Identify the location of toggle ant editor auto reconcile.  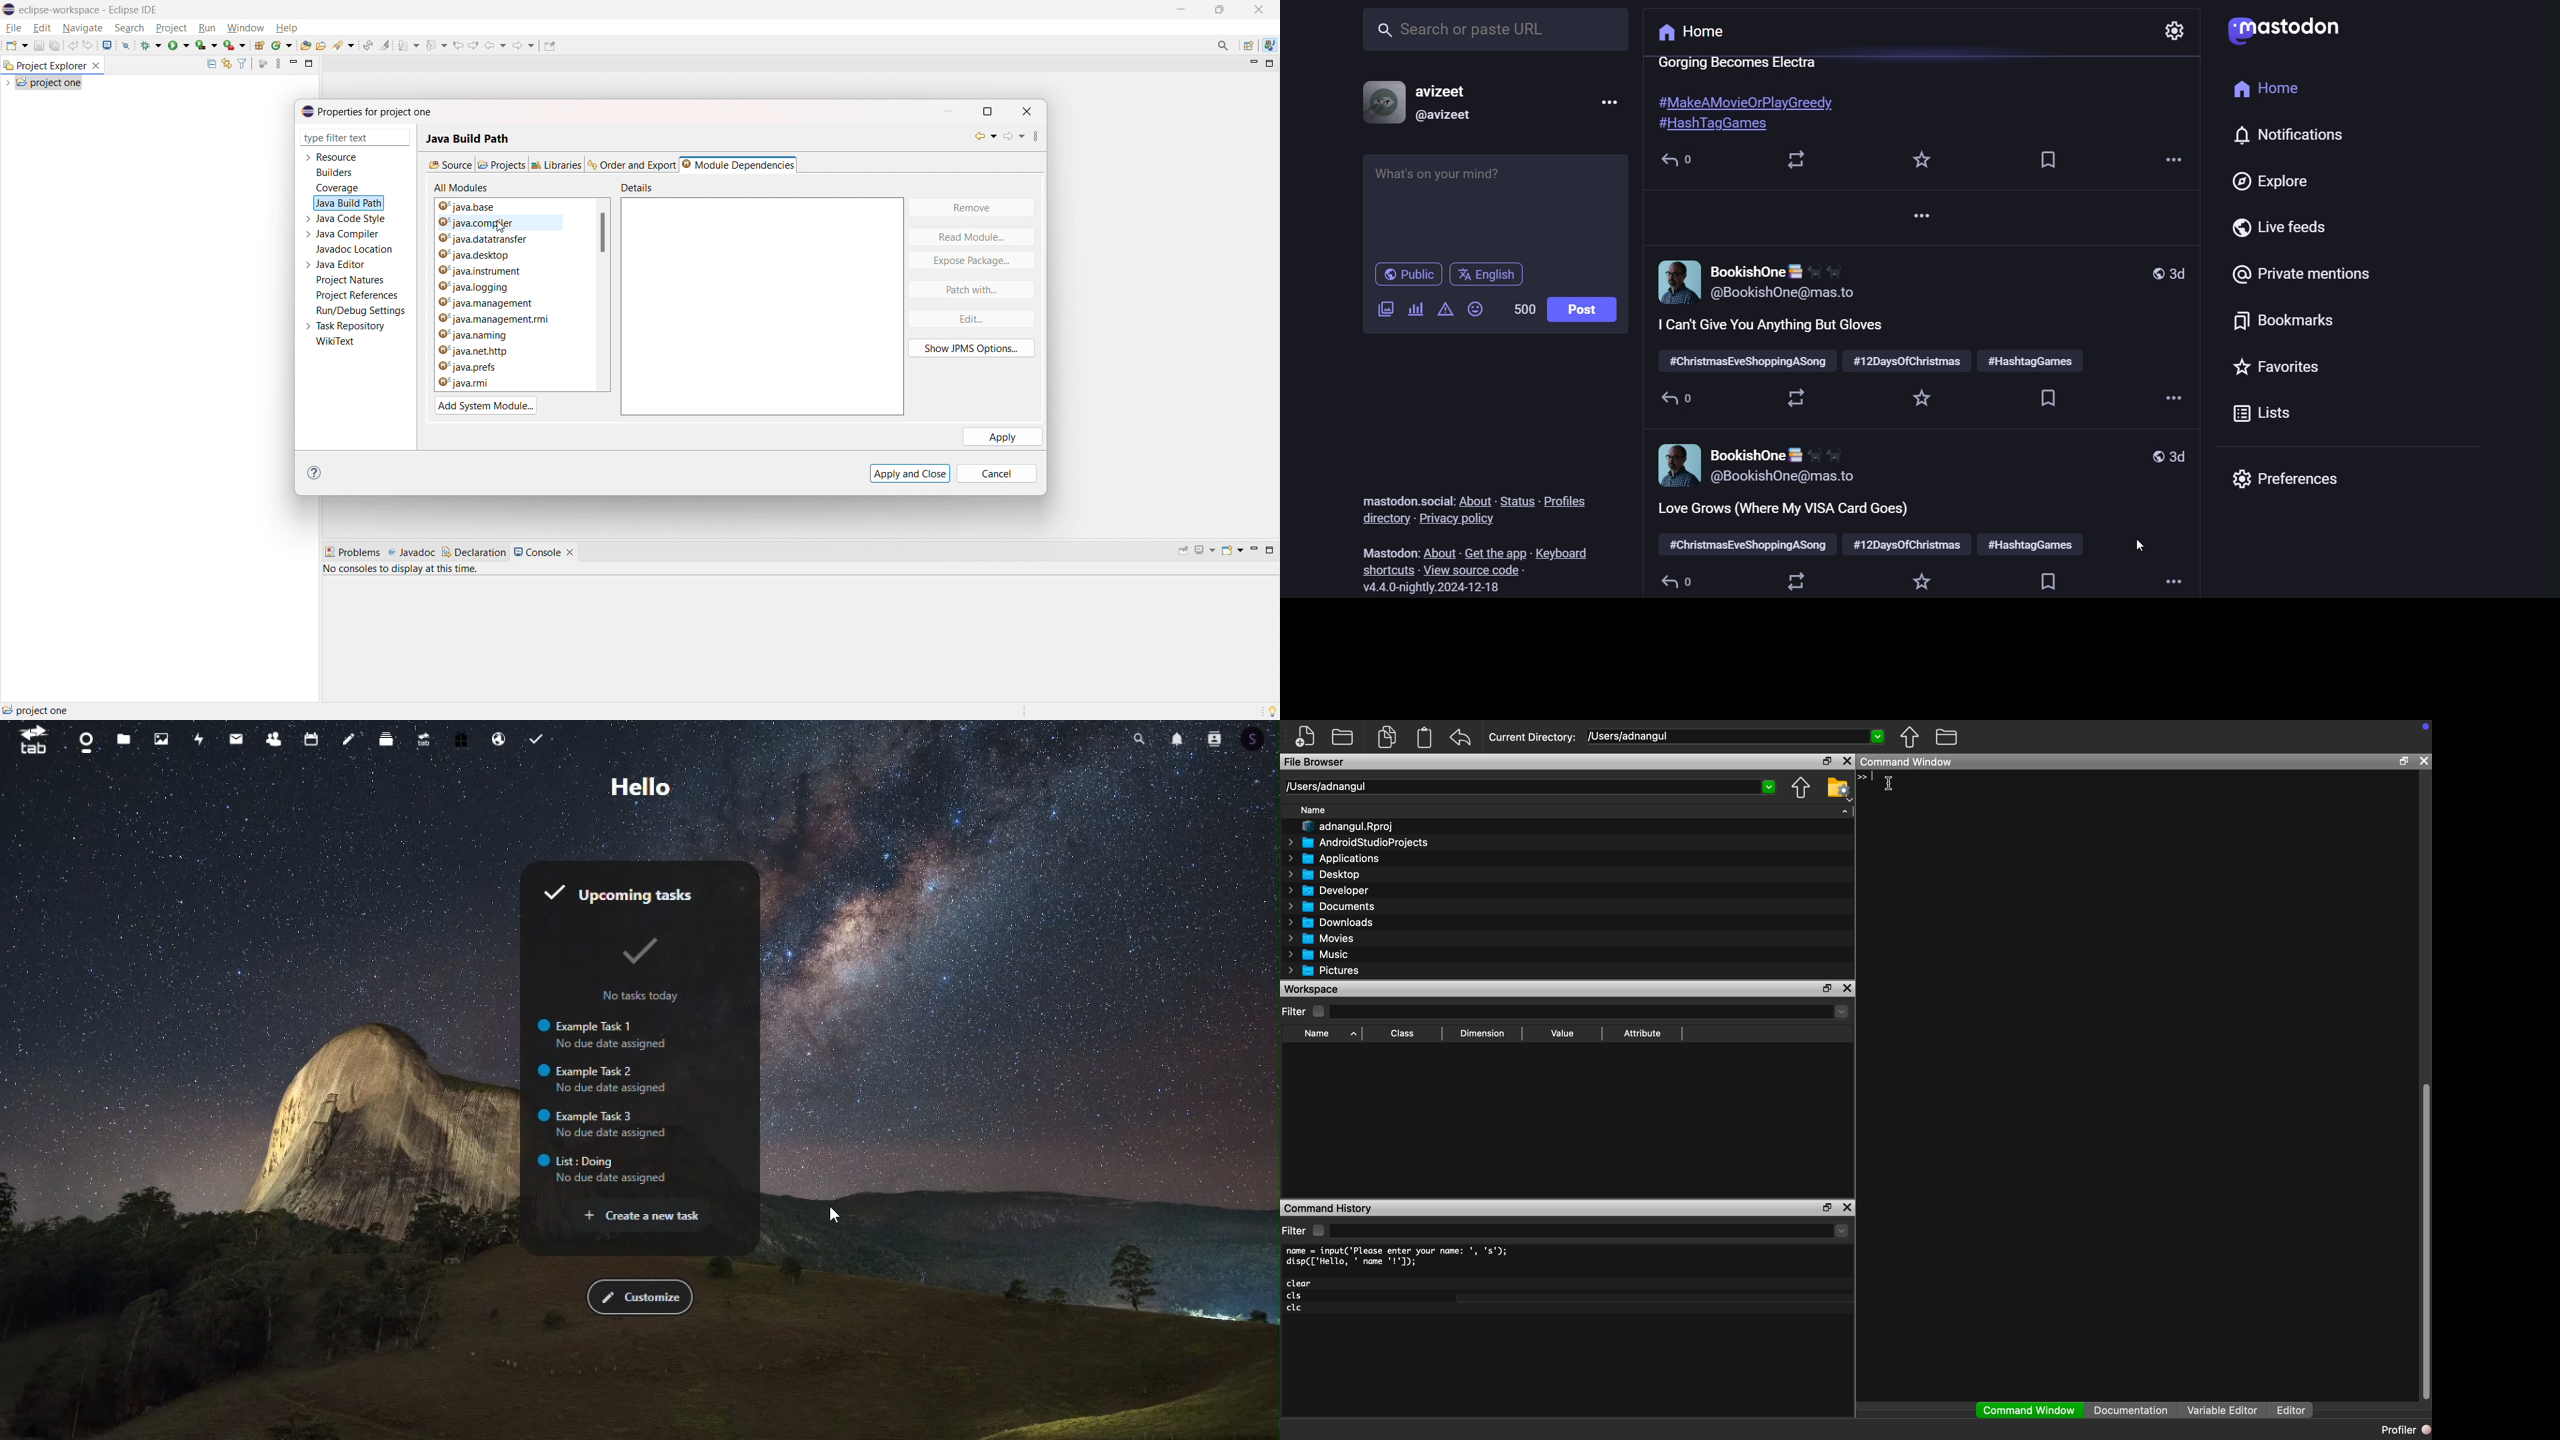
(367, 45).